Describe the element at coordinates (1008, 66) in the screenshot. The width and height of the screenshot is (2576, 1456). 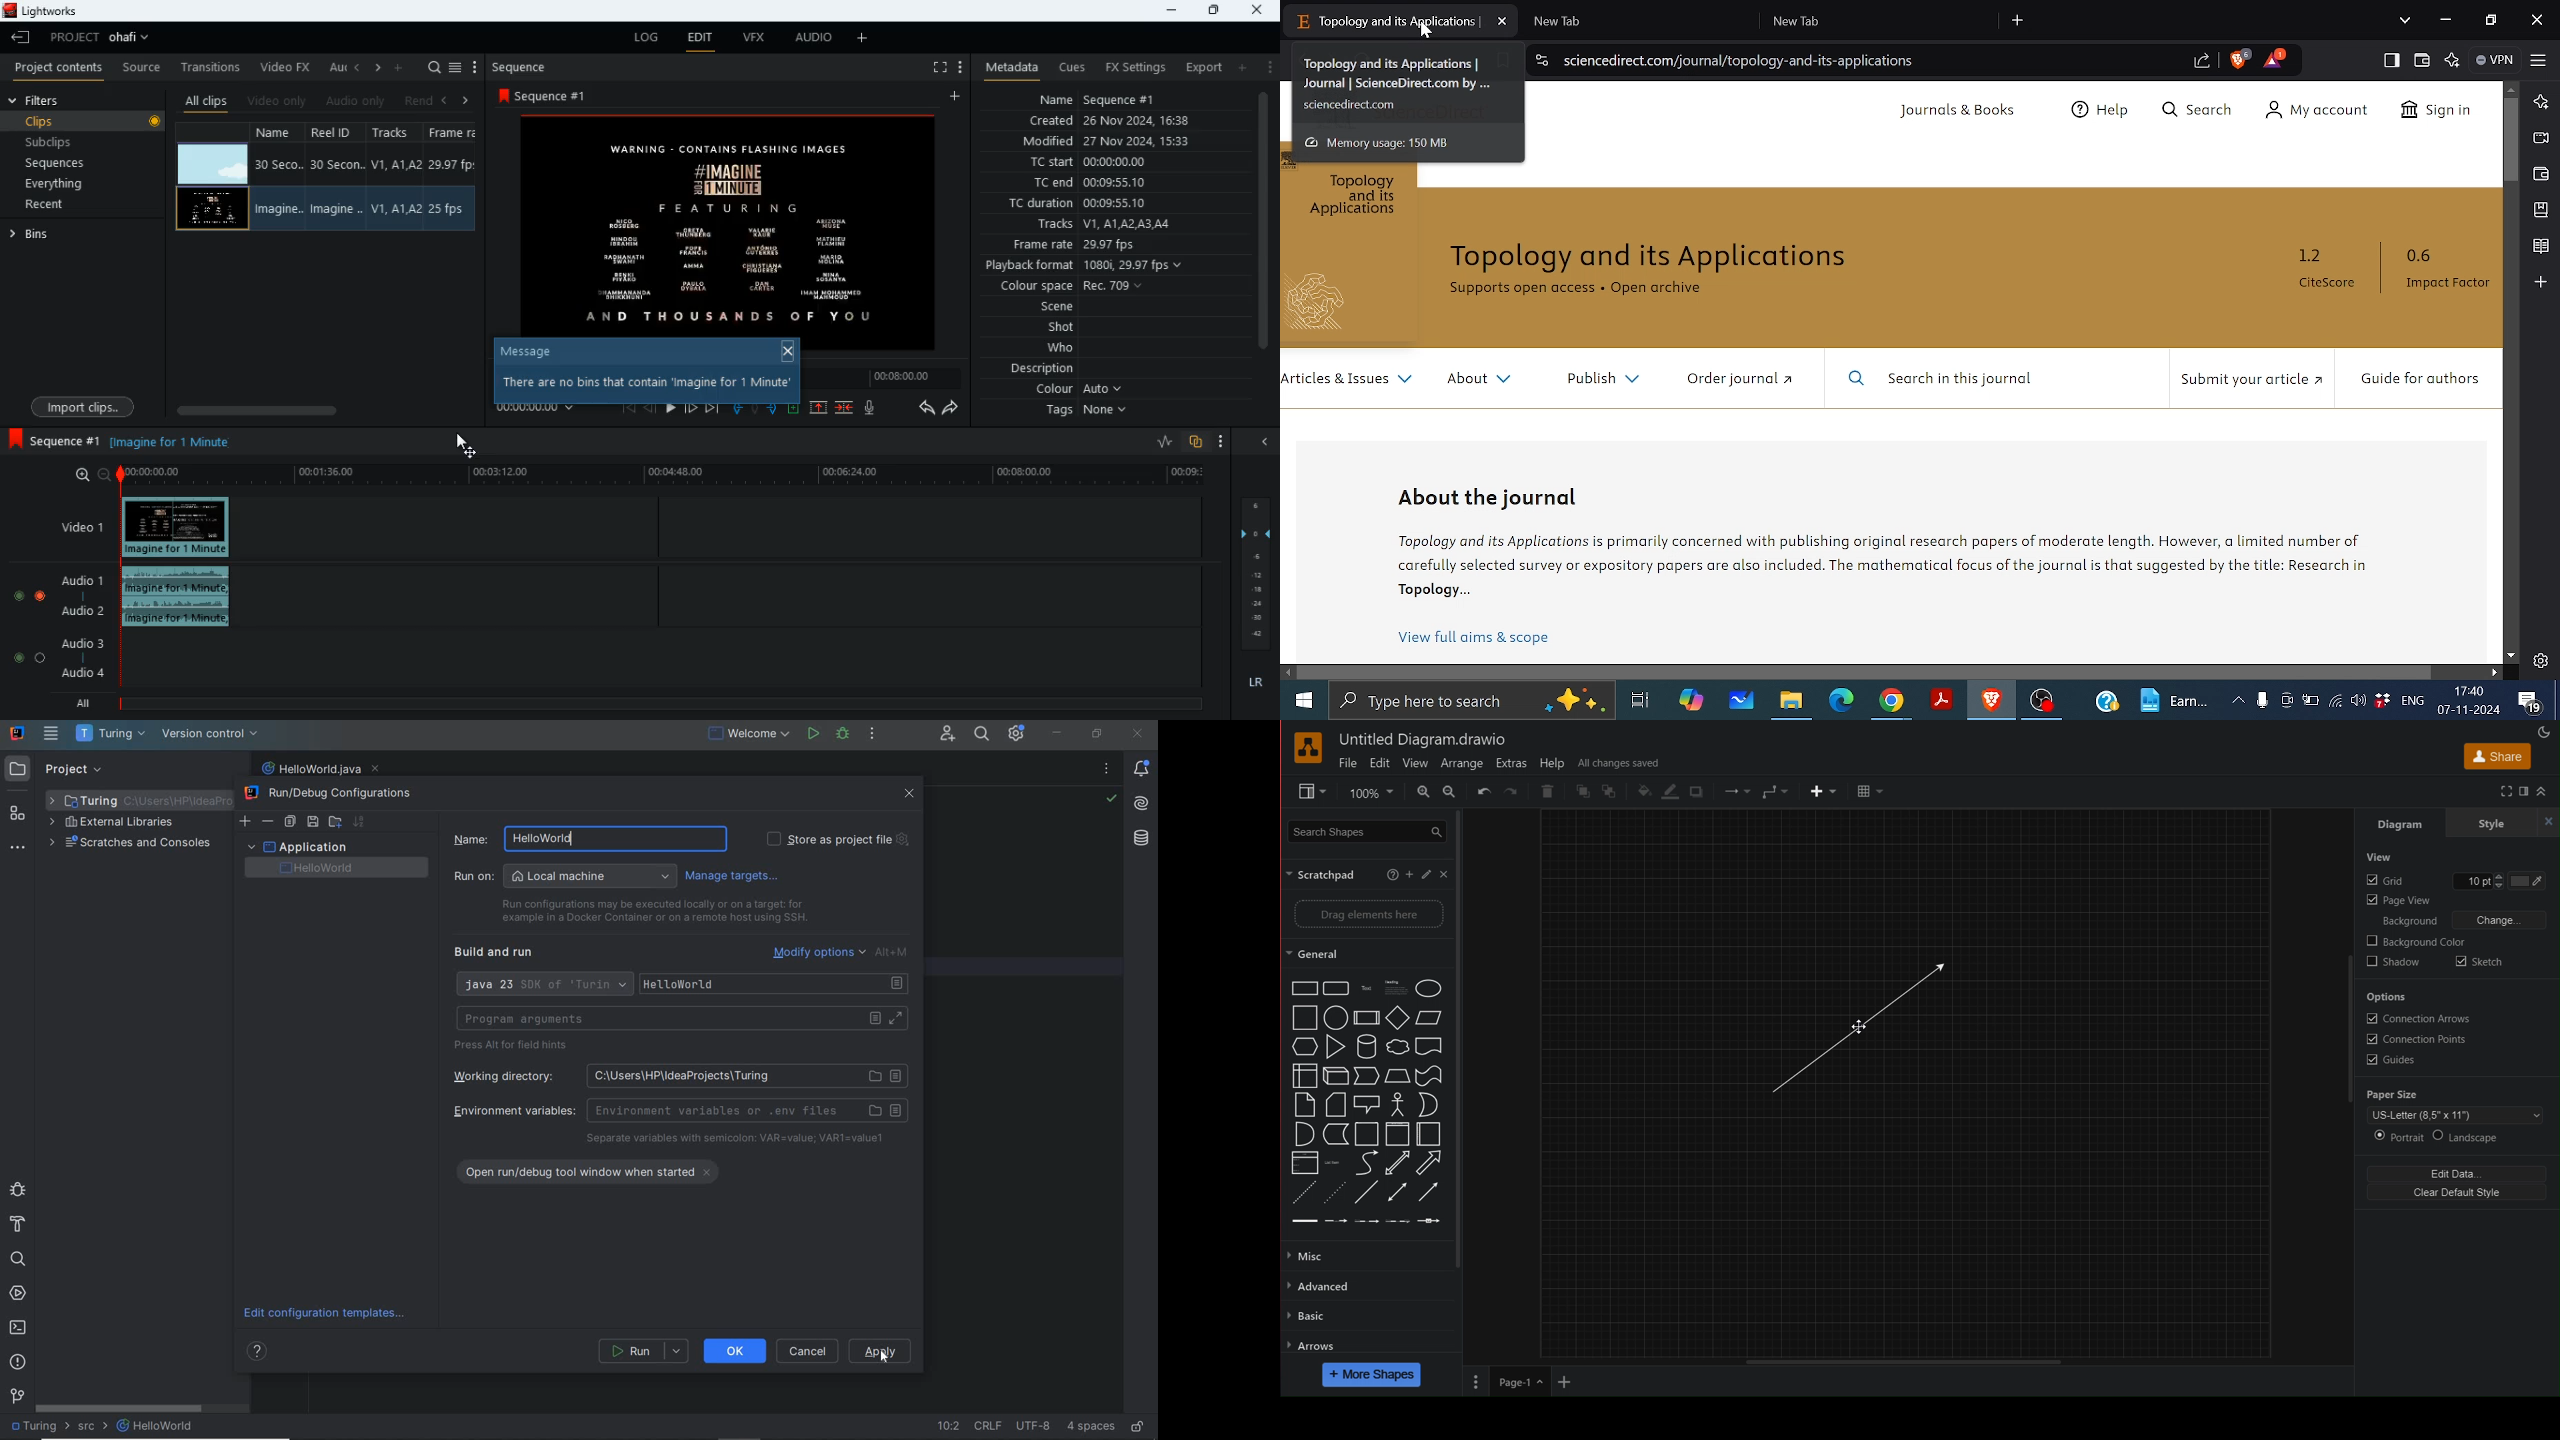
I see `metadata` at that location.